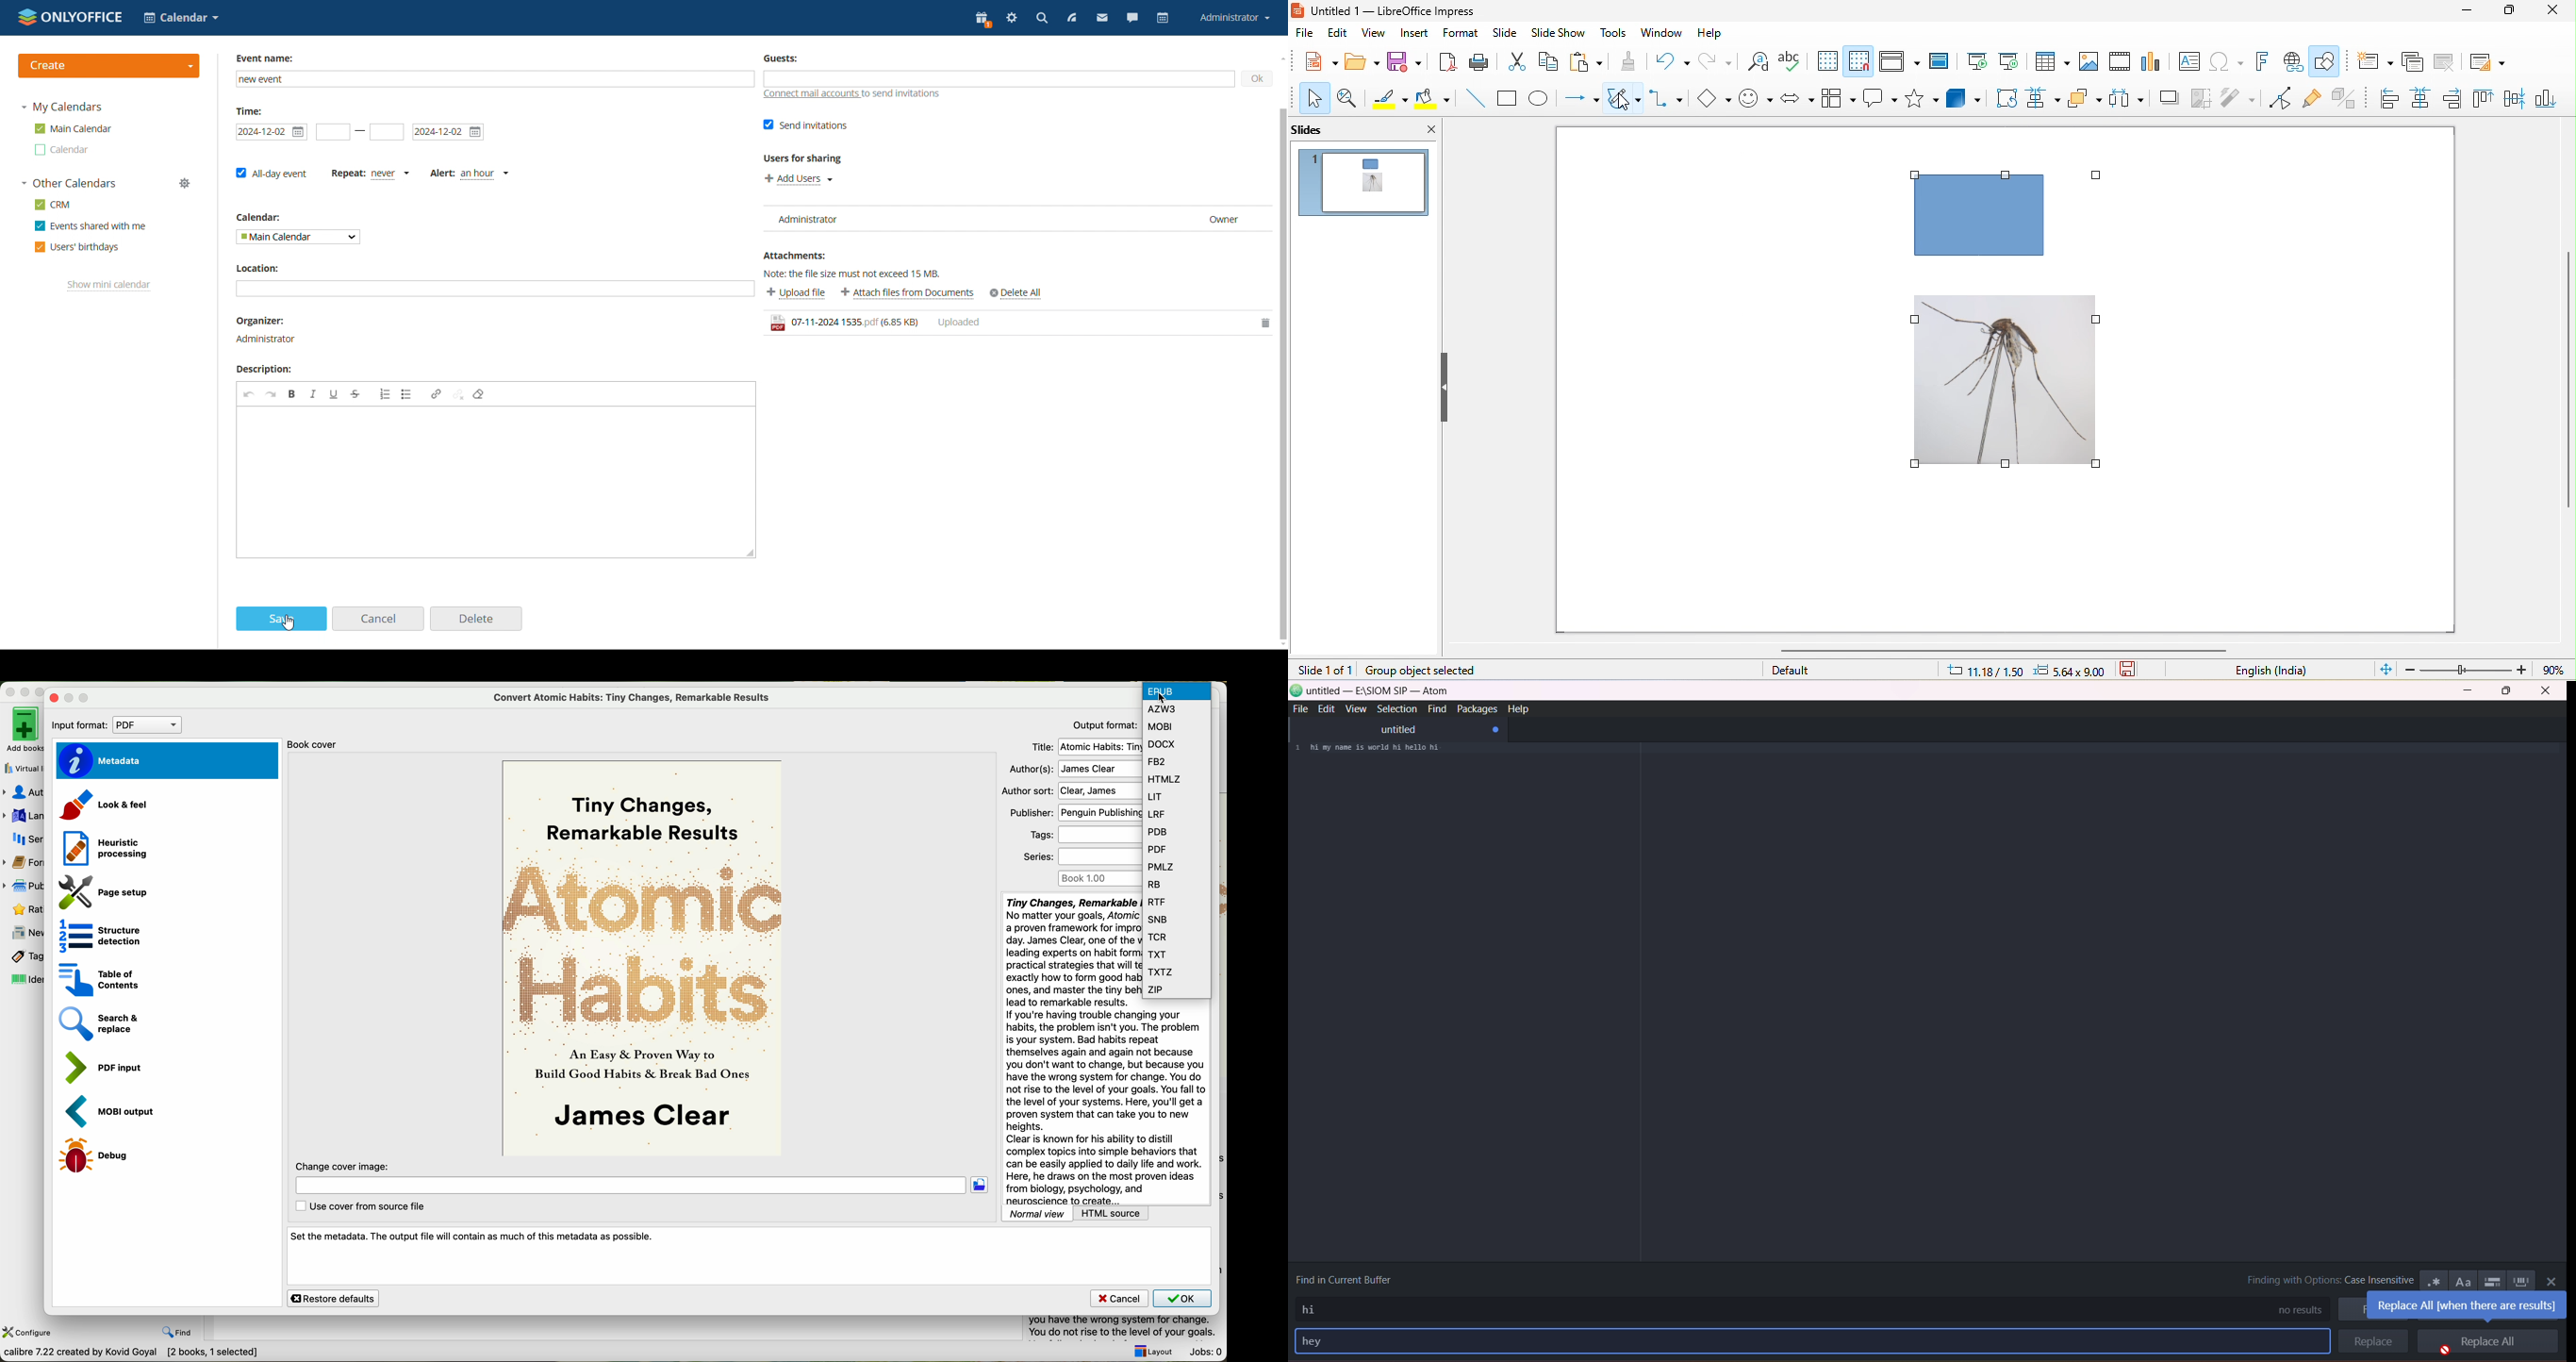 This screenshot has height=1372, width=2576. Describe the element at coordinates (2451, 100) in the screenshot. I see `right` at that location.